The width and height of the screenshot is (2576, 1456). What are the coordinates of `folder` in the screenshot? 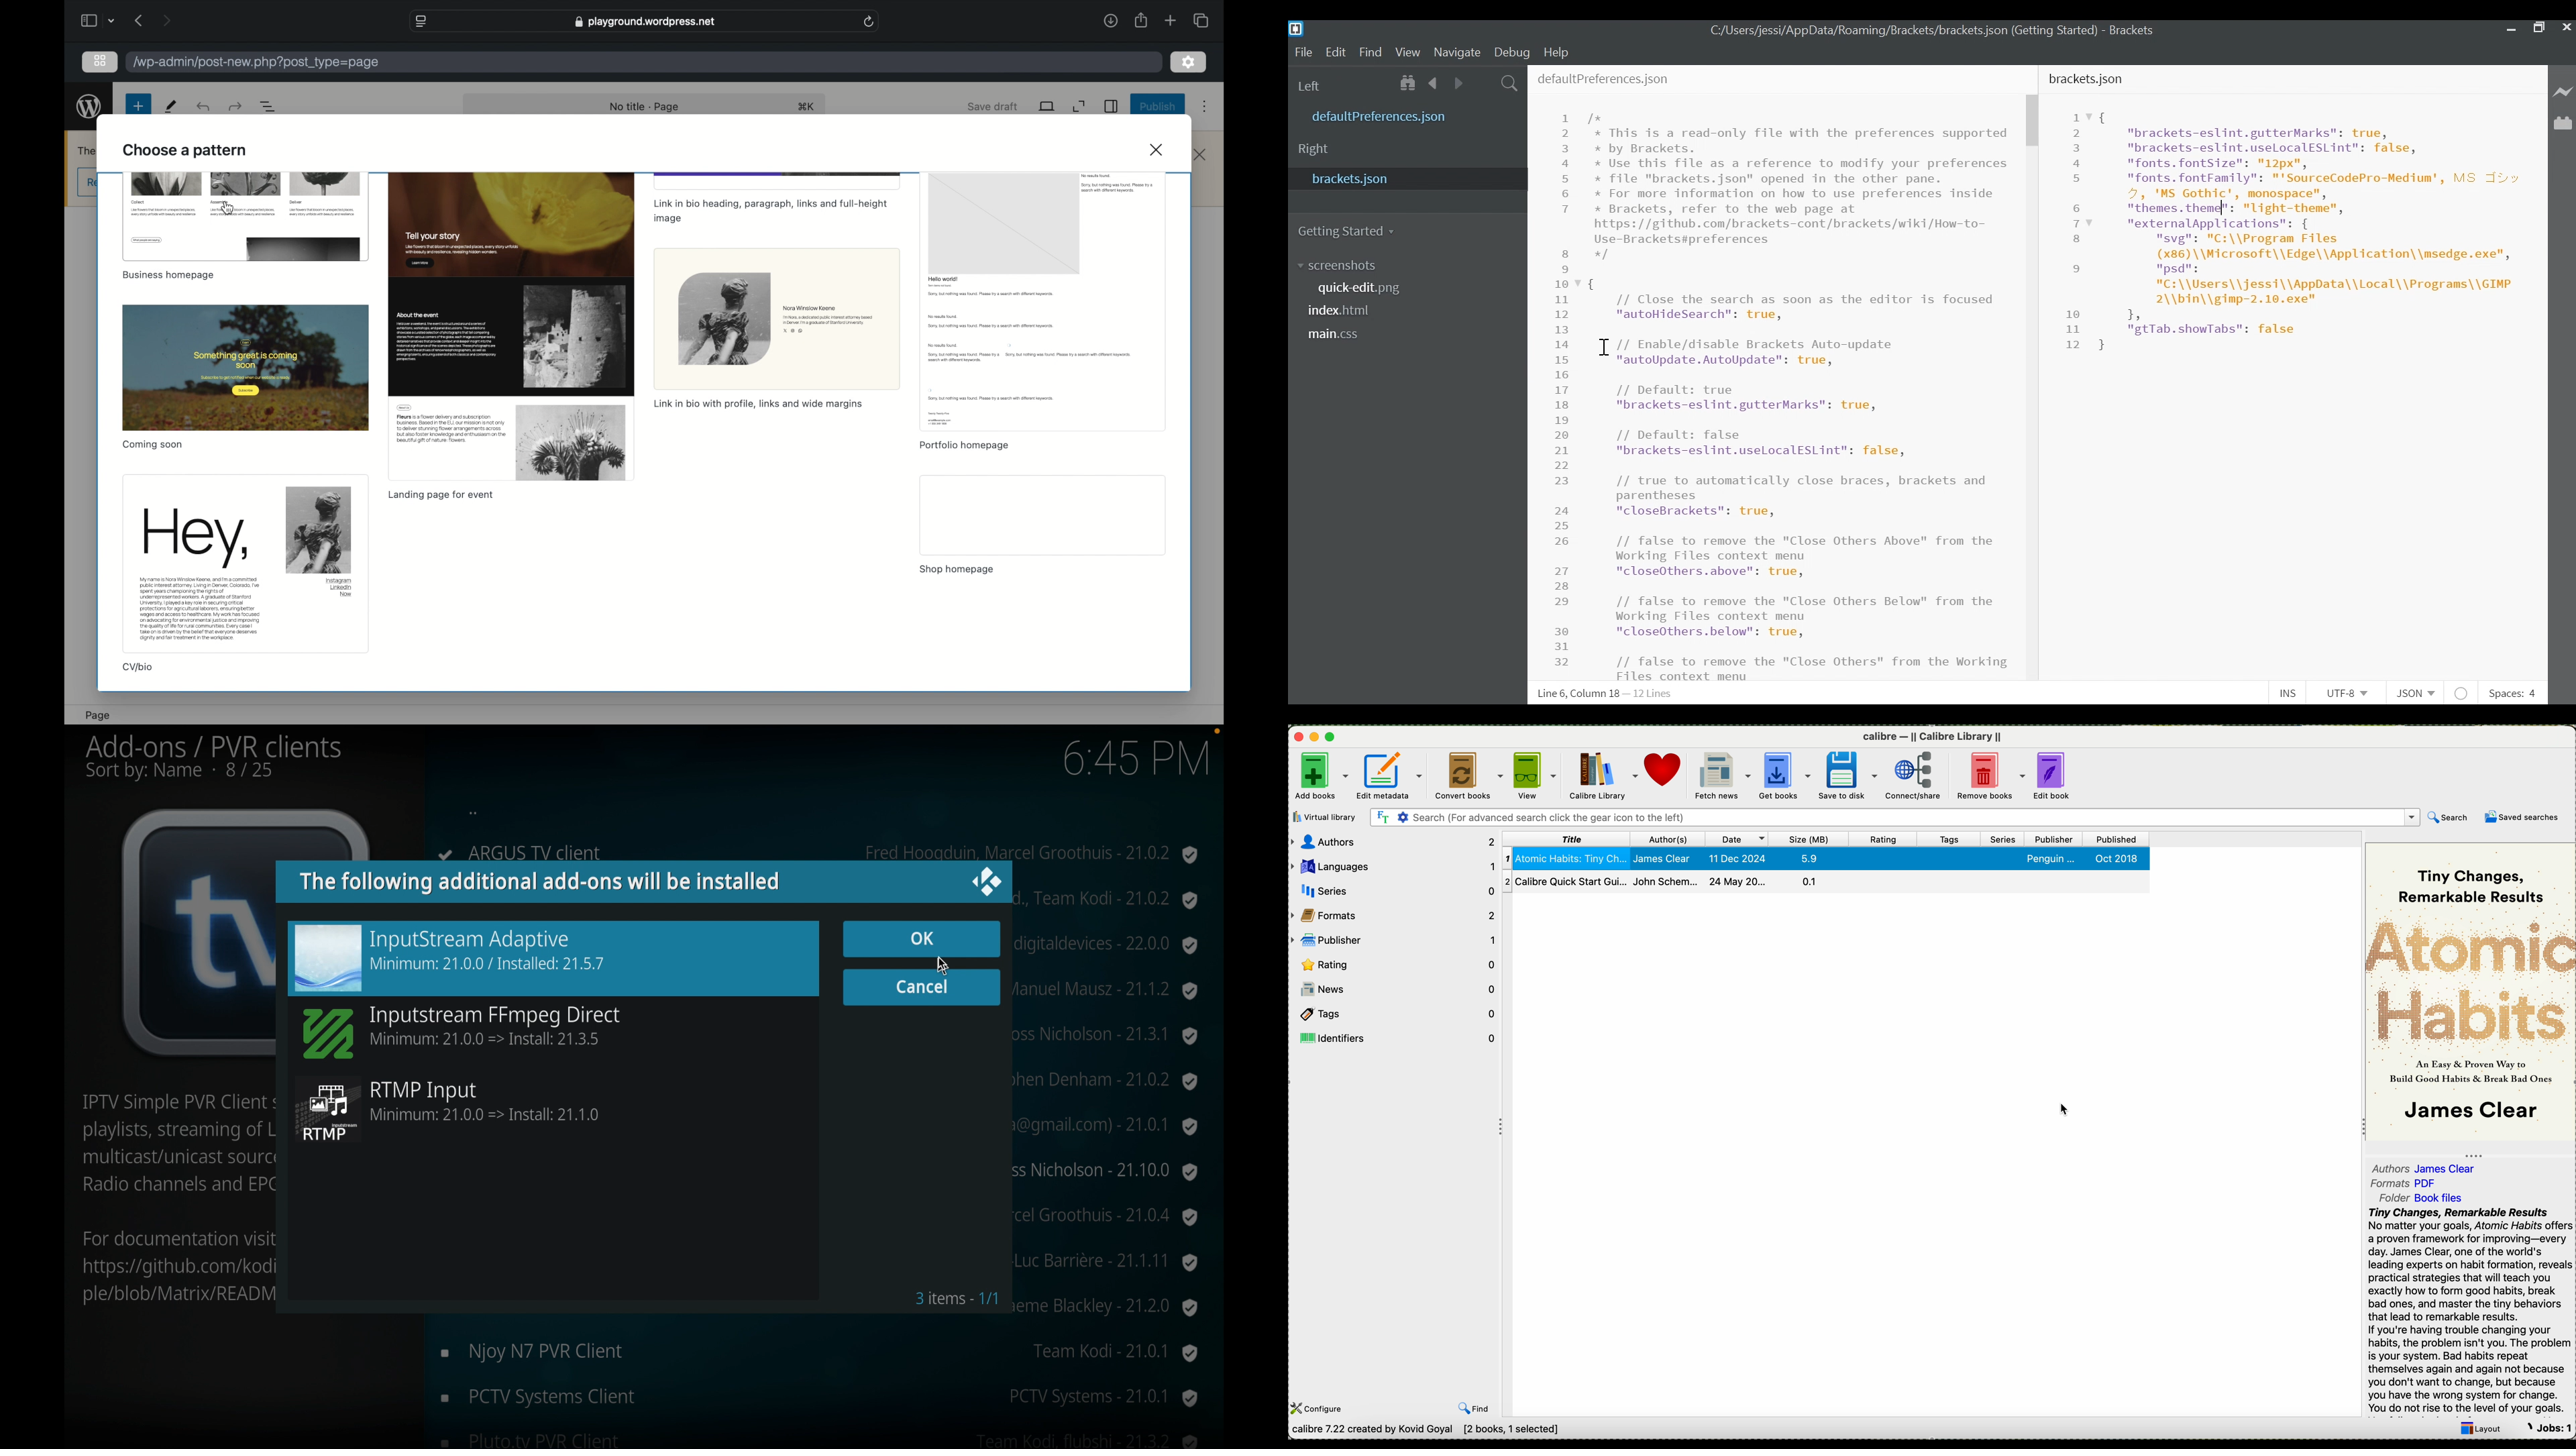 It's located at (2425, 1198).